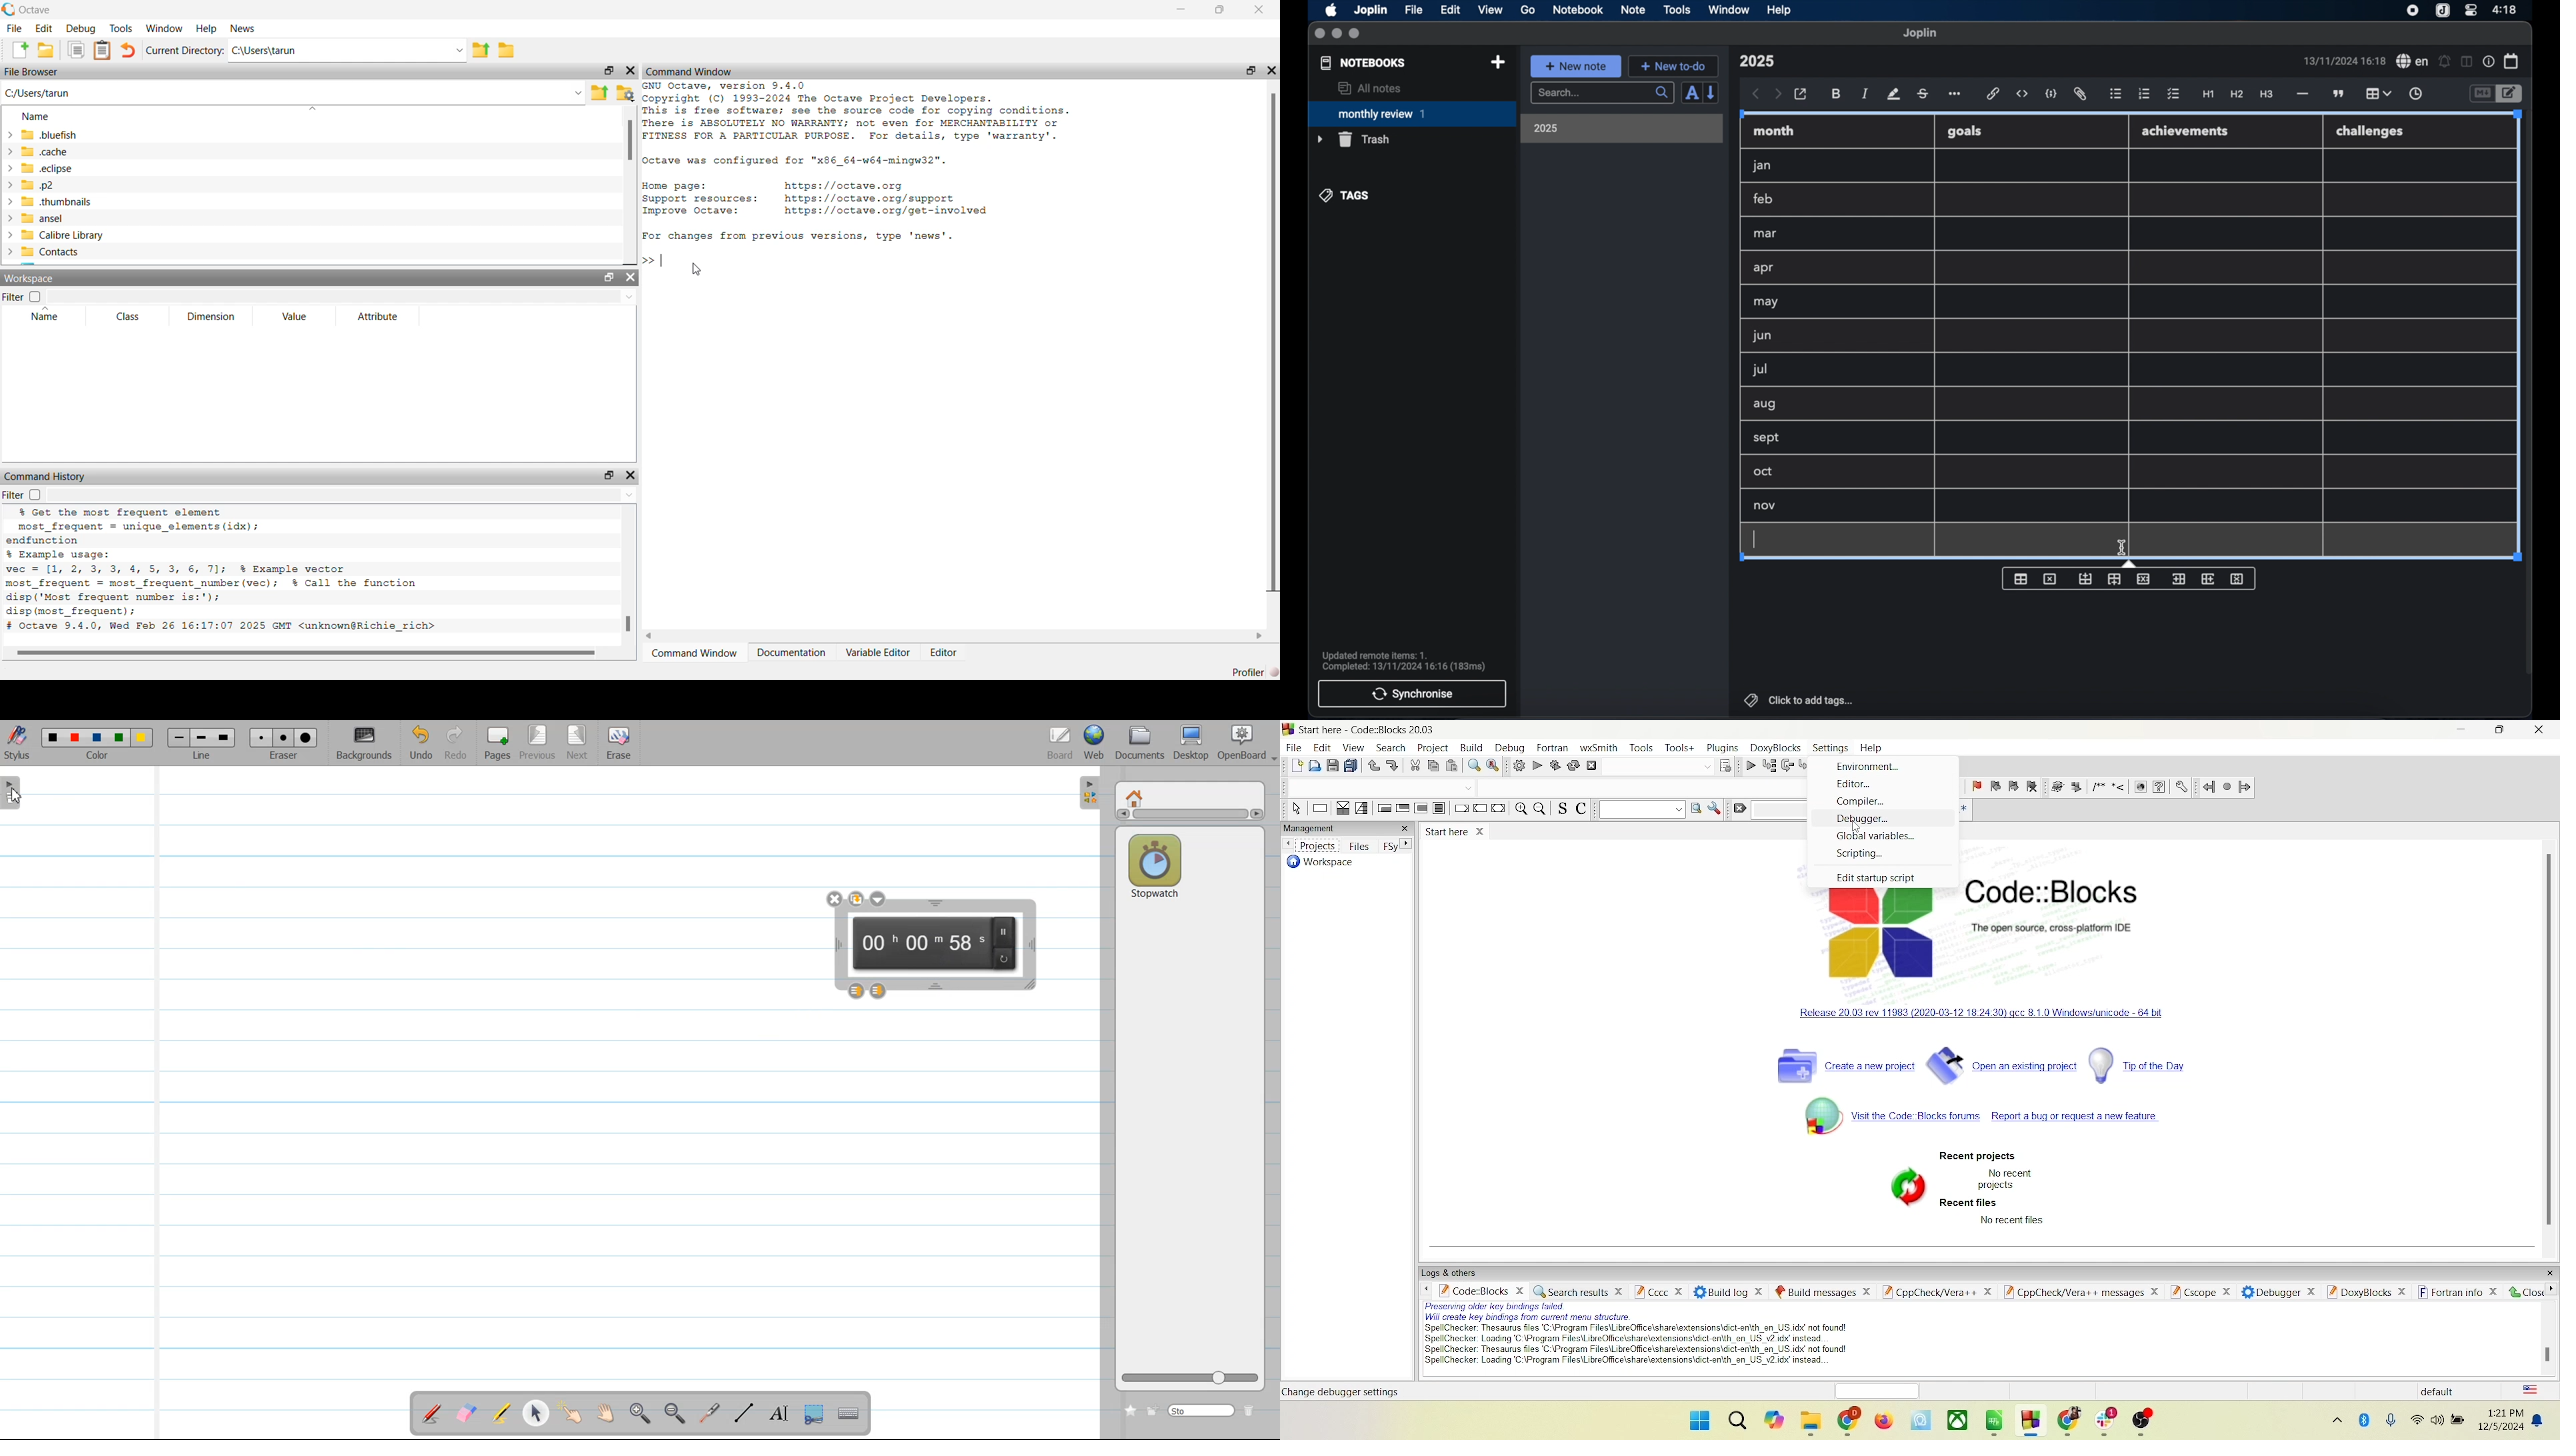 This screenshot has height=1456, width=2576. Describe the element at coordinates (954, 636) in the screenshot. I see `horizontal scroll bar` at that location.